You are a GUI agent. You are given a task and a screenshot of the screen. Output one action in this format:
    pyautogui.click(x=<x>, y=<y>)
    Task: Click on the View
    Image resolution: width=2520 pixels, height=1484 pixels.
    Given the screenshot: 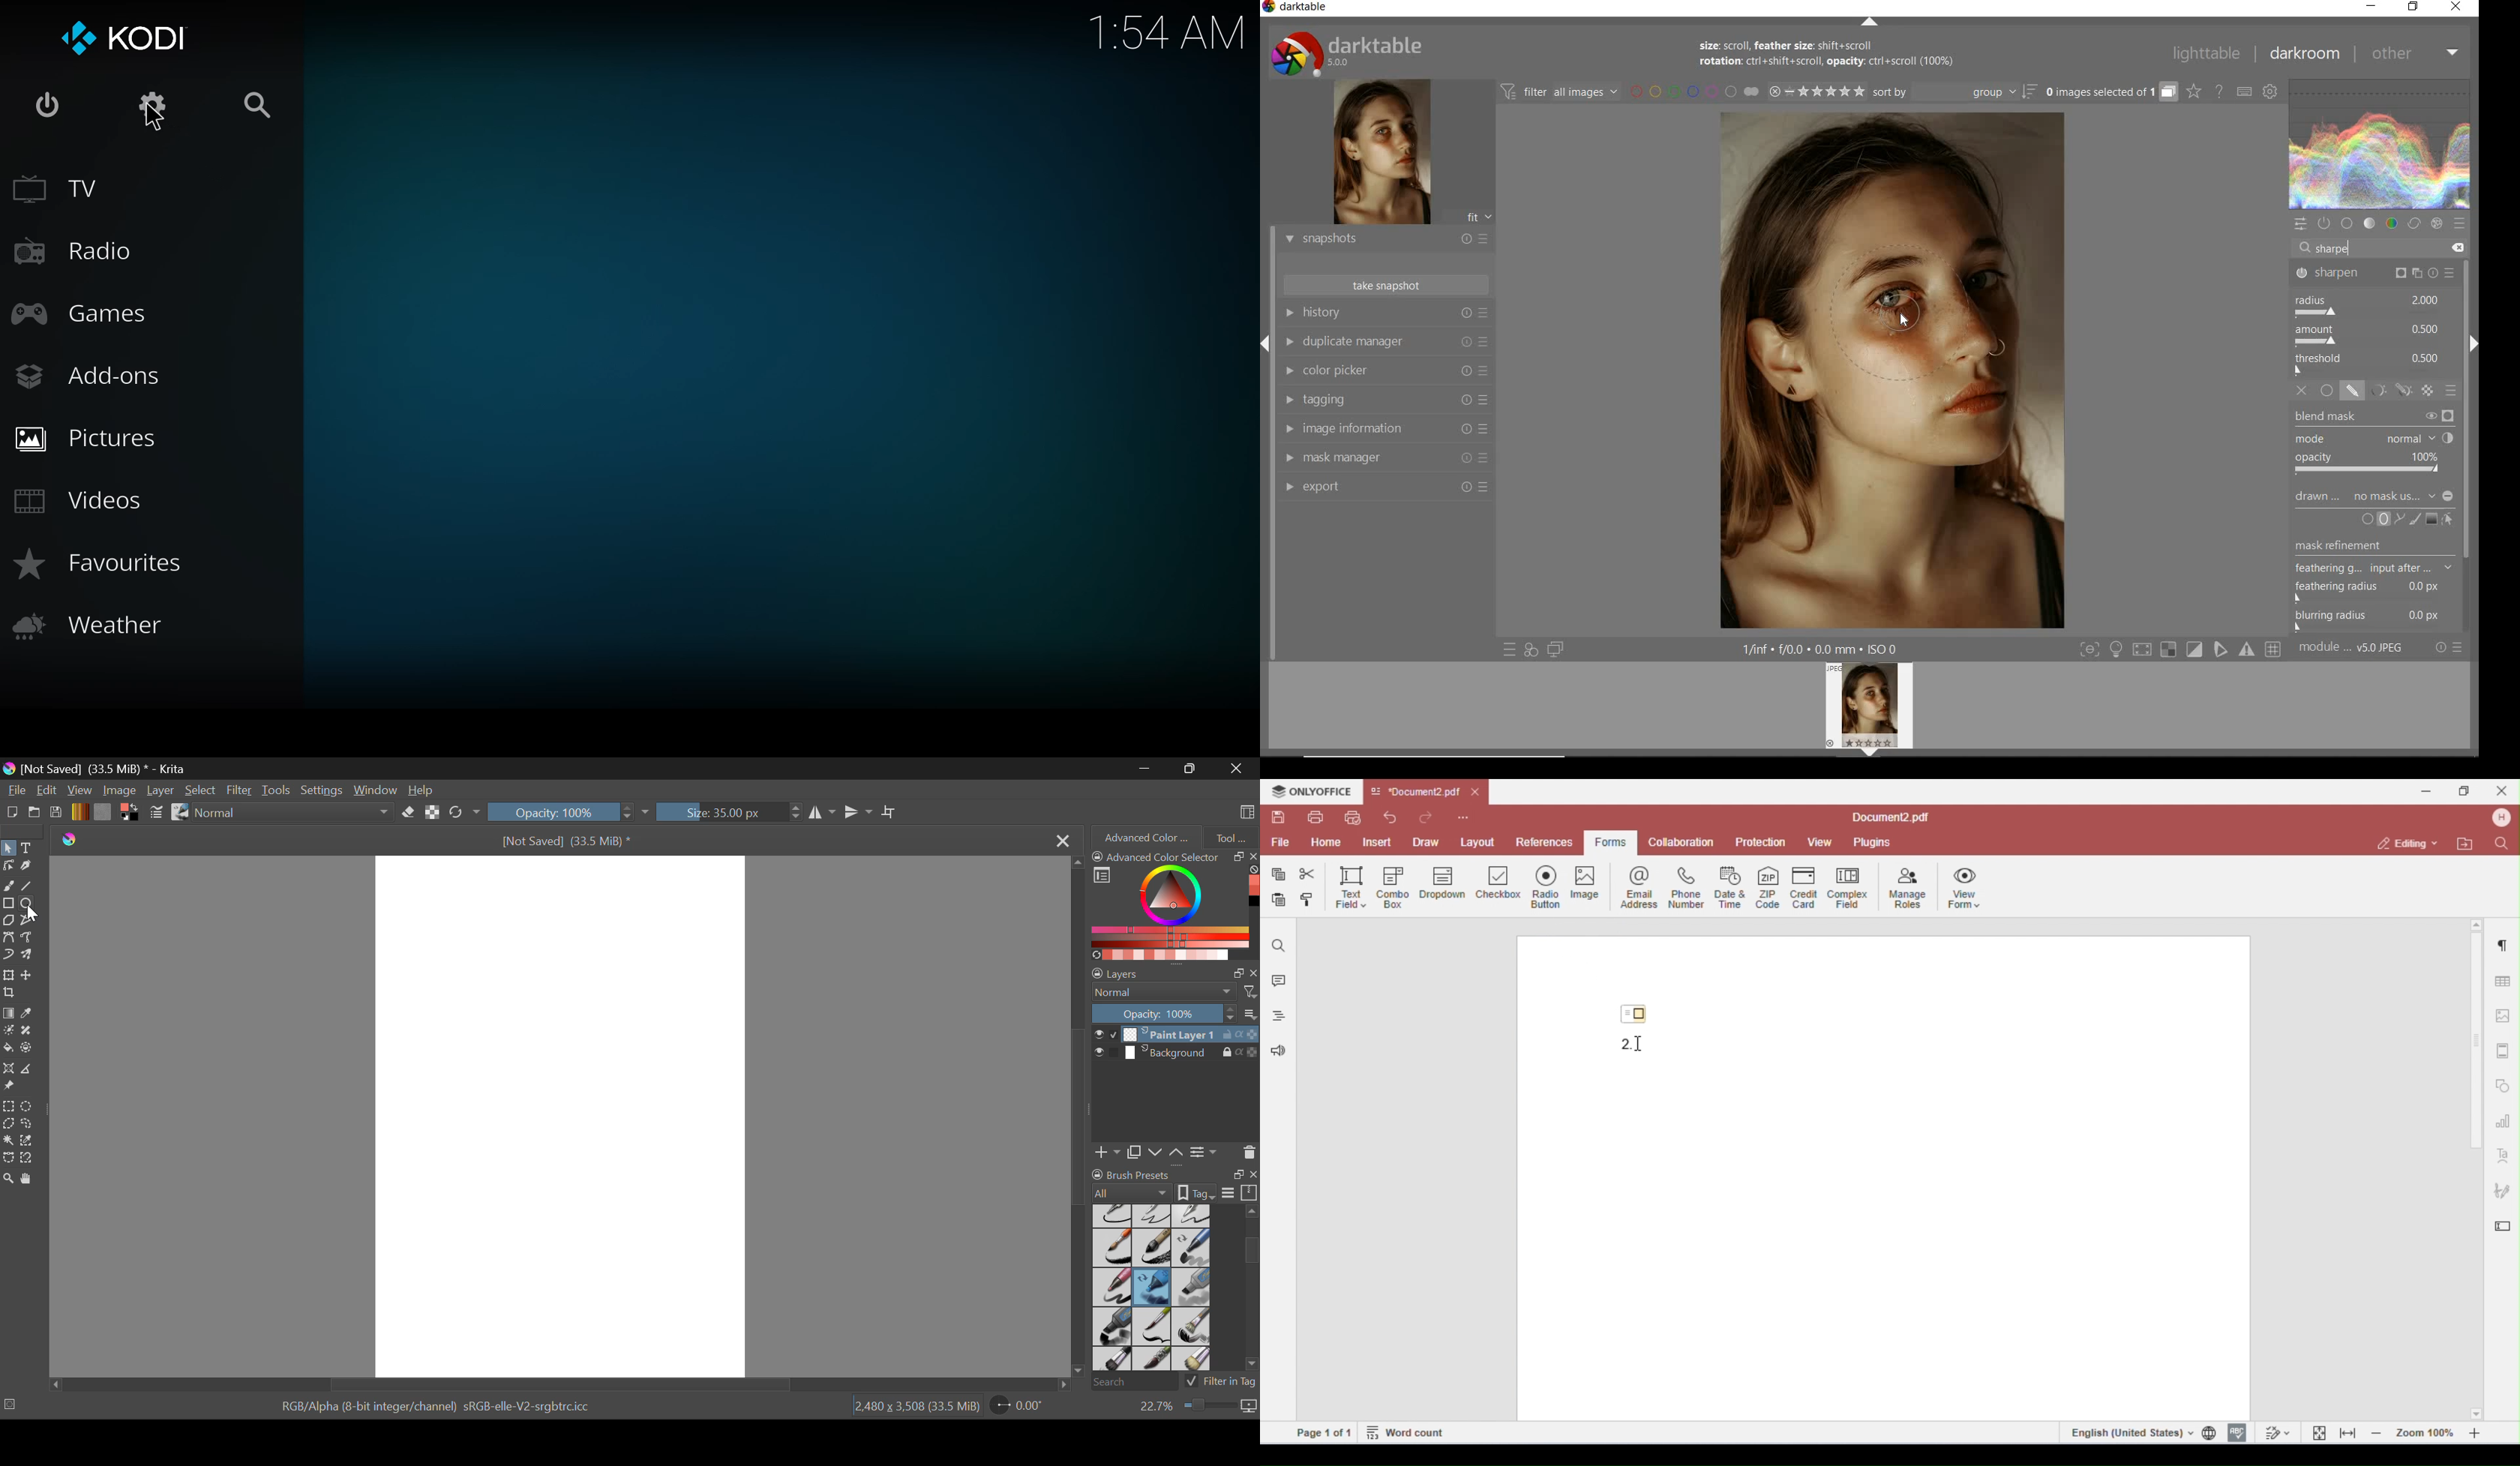 What is the action you would take?
    pyautogui.click(x=81, y=791)
    